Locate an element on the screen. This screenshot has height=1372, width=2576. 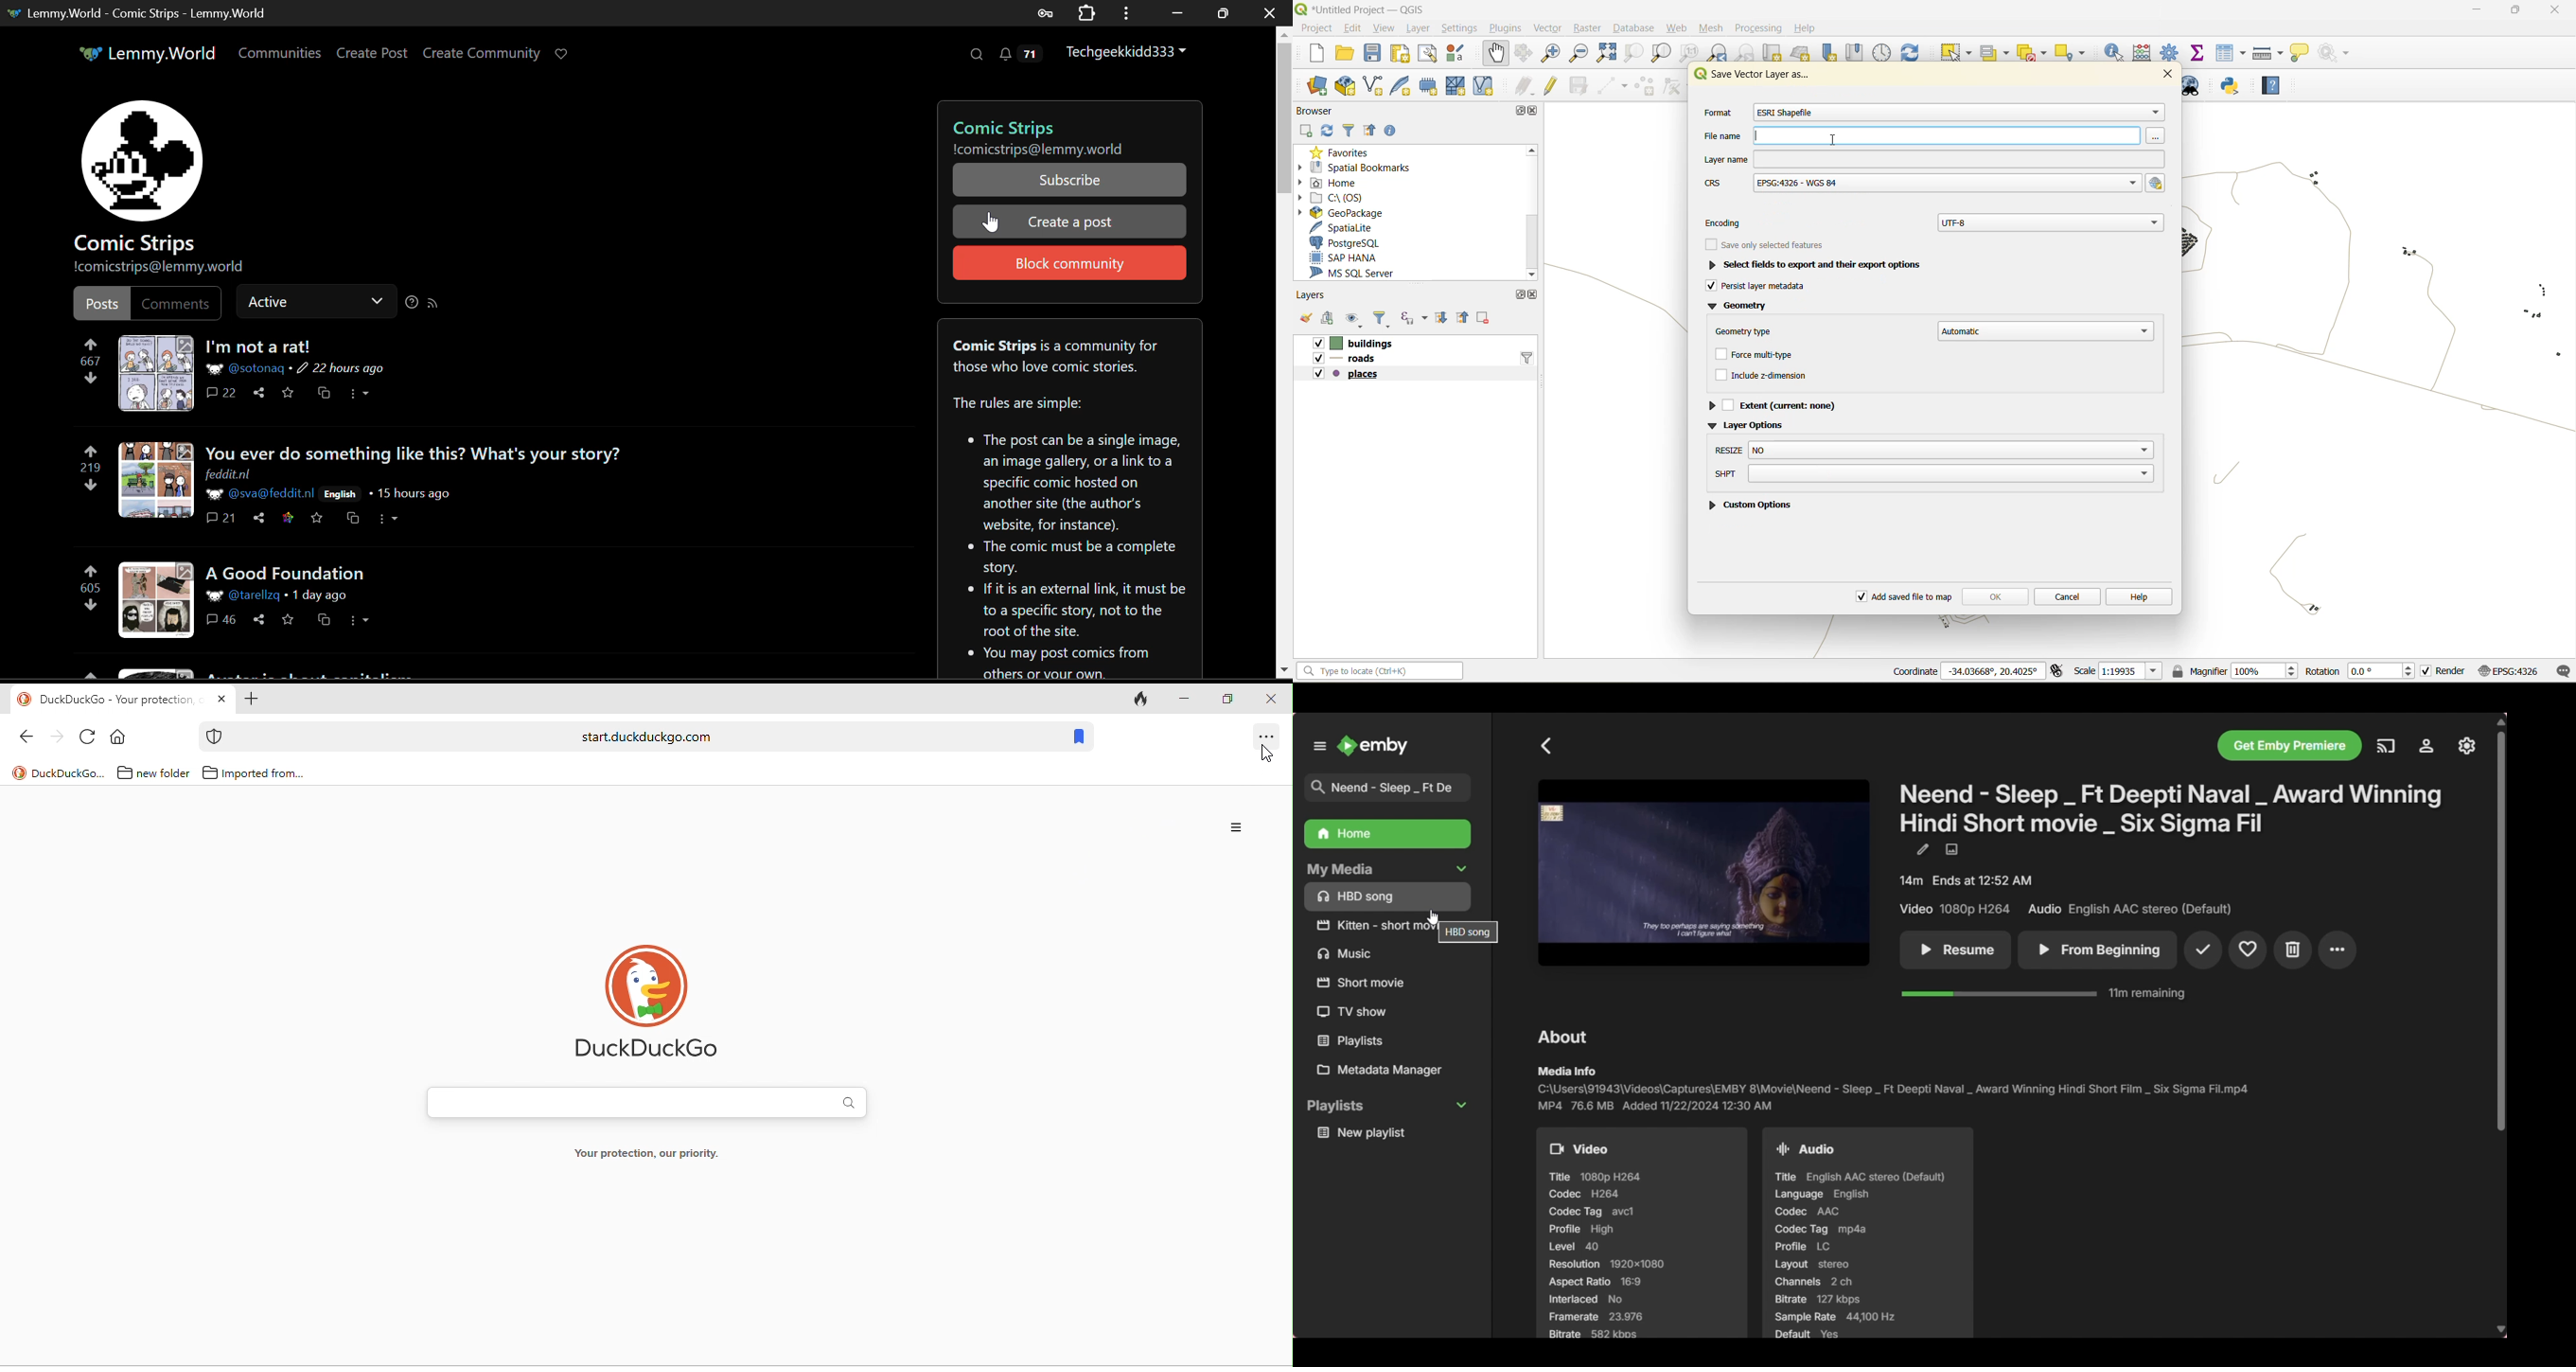
digitize is located at coordinates (1610, 86).